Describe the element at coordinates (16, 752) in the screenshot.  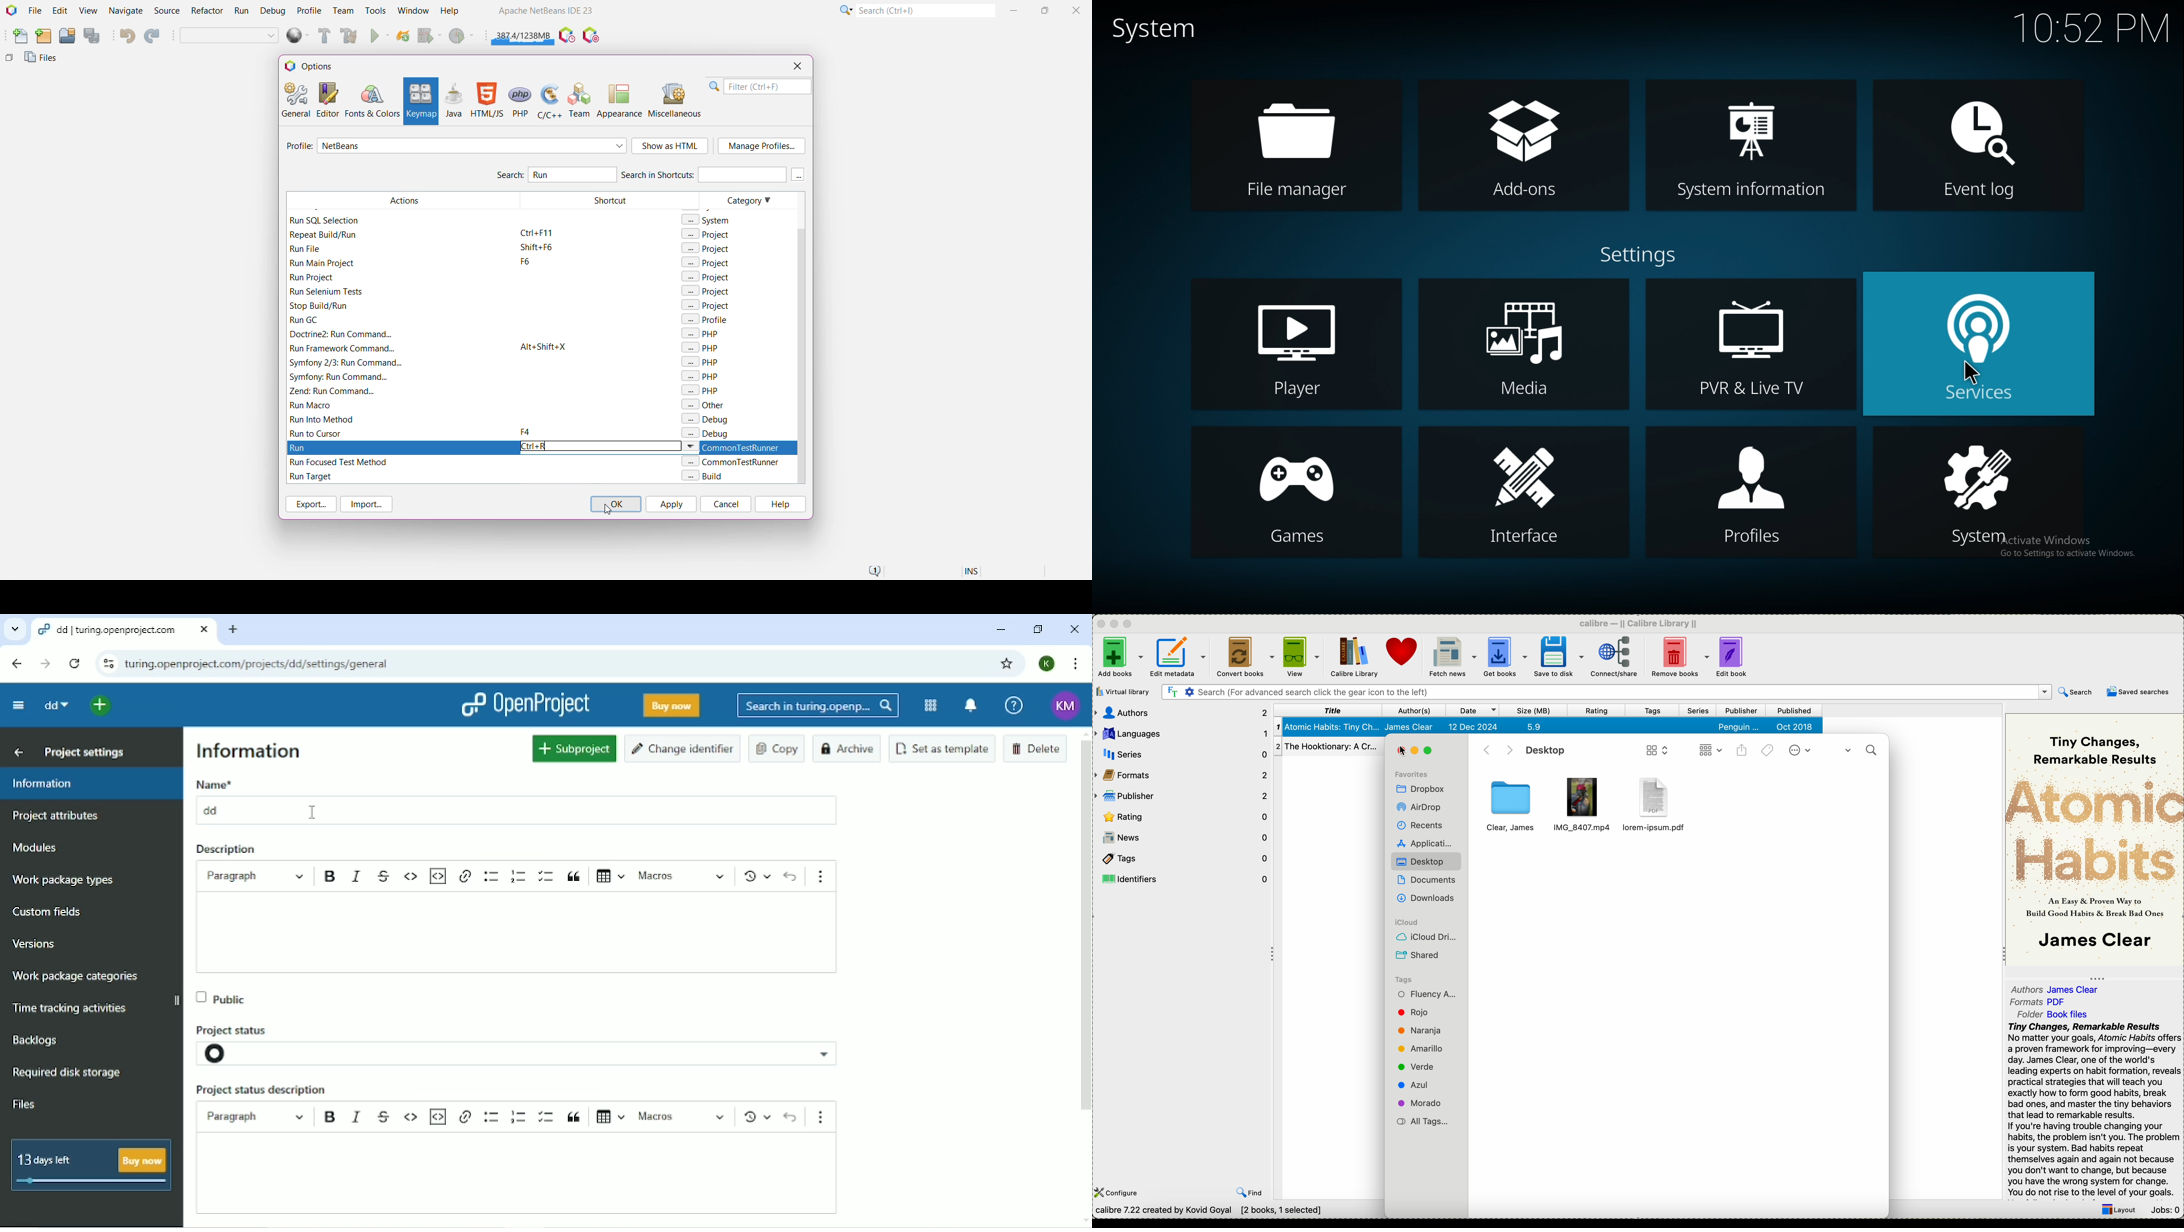
I see `Back` at that location.